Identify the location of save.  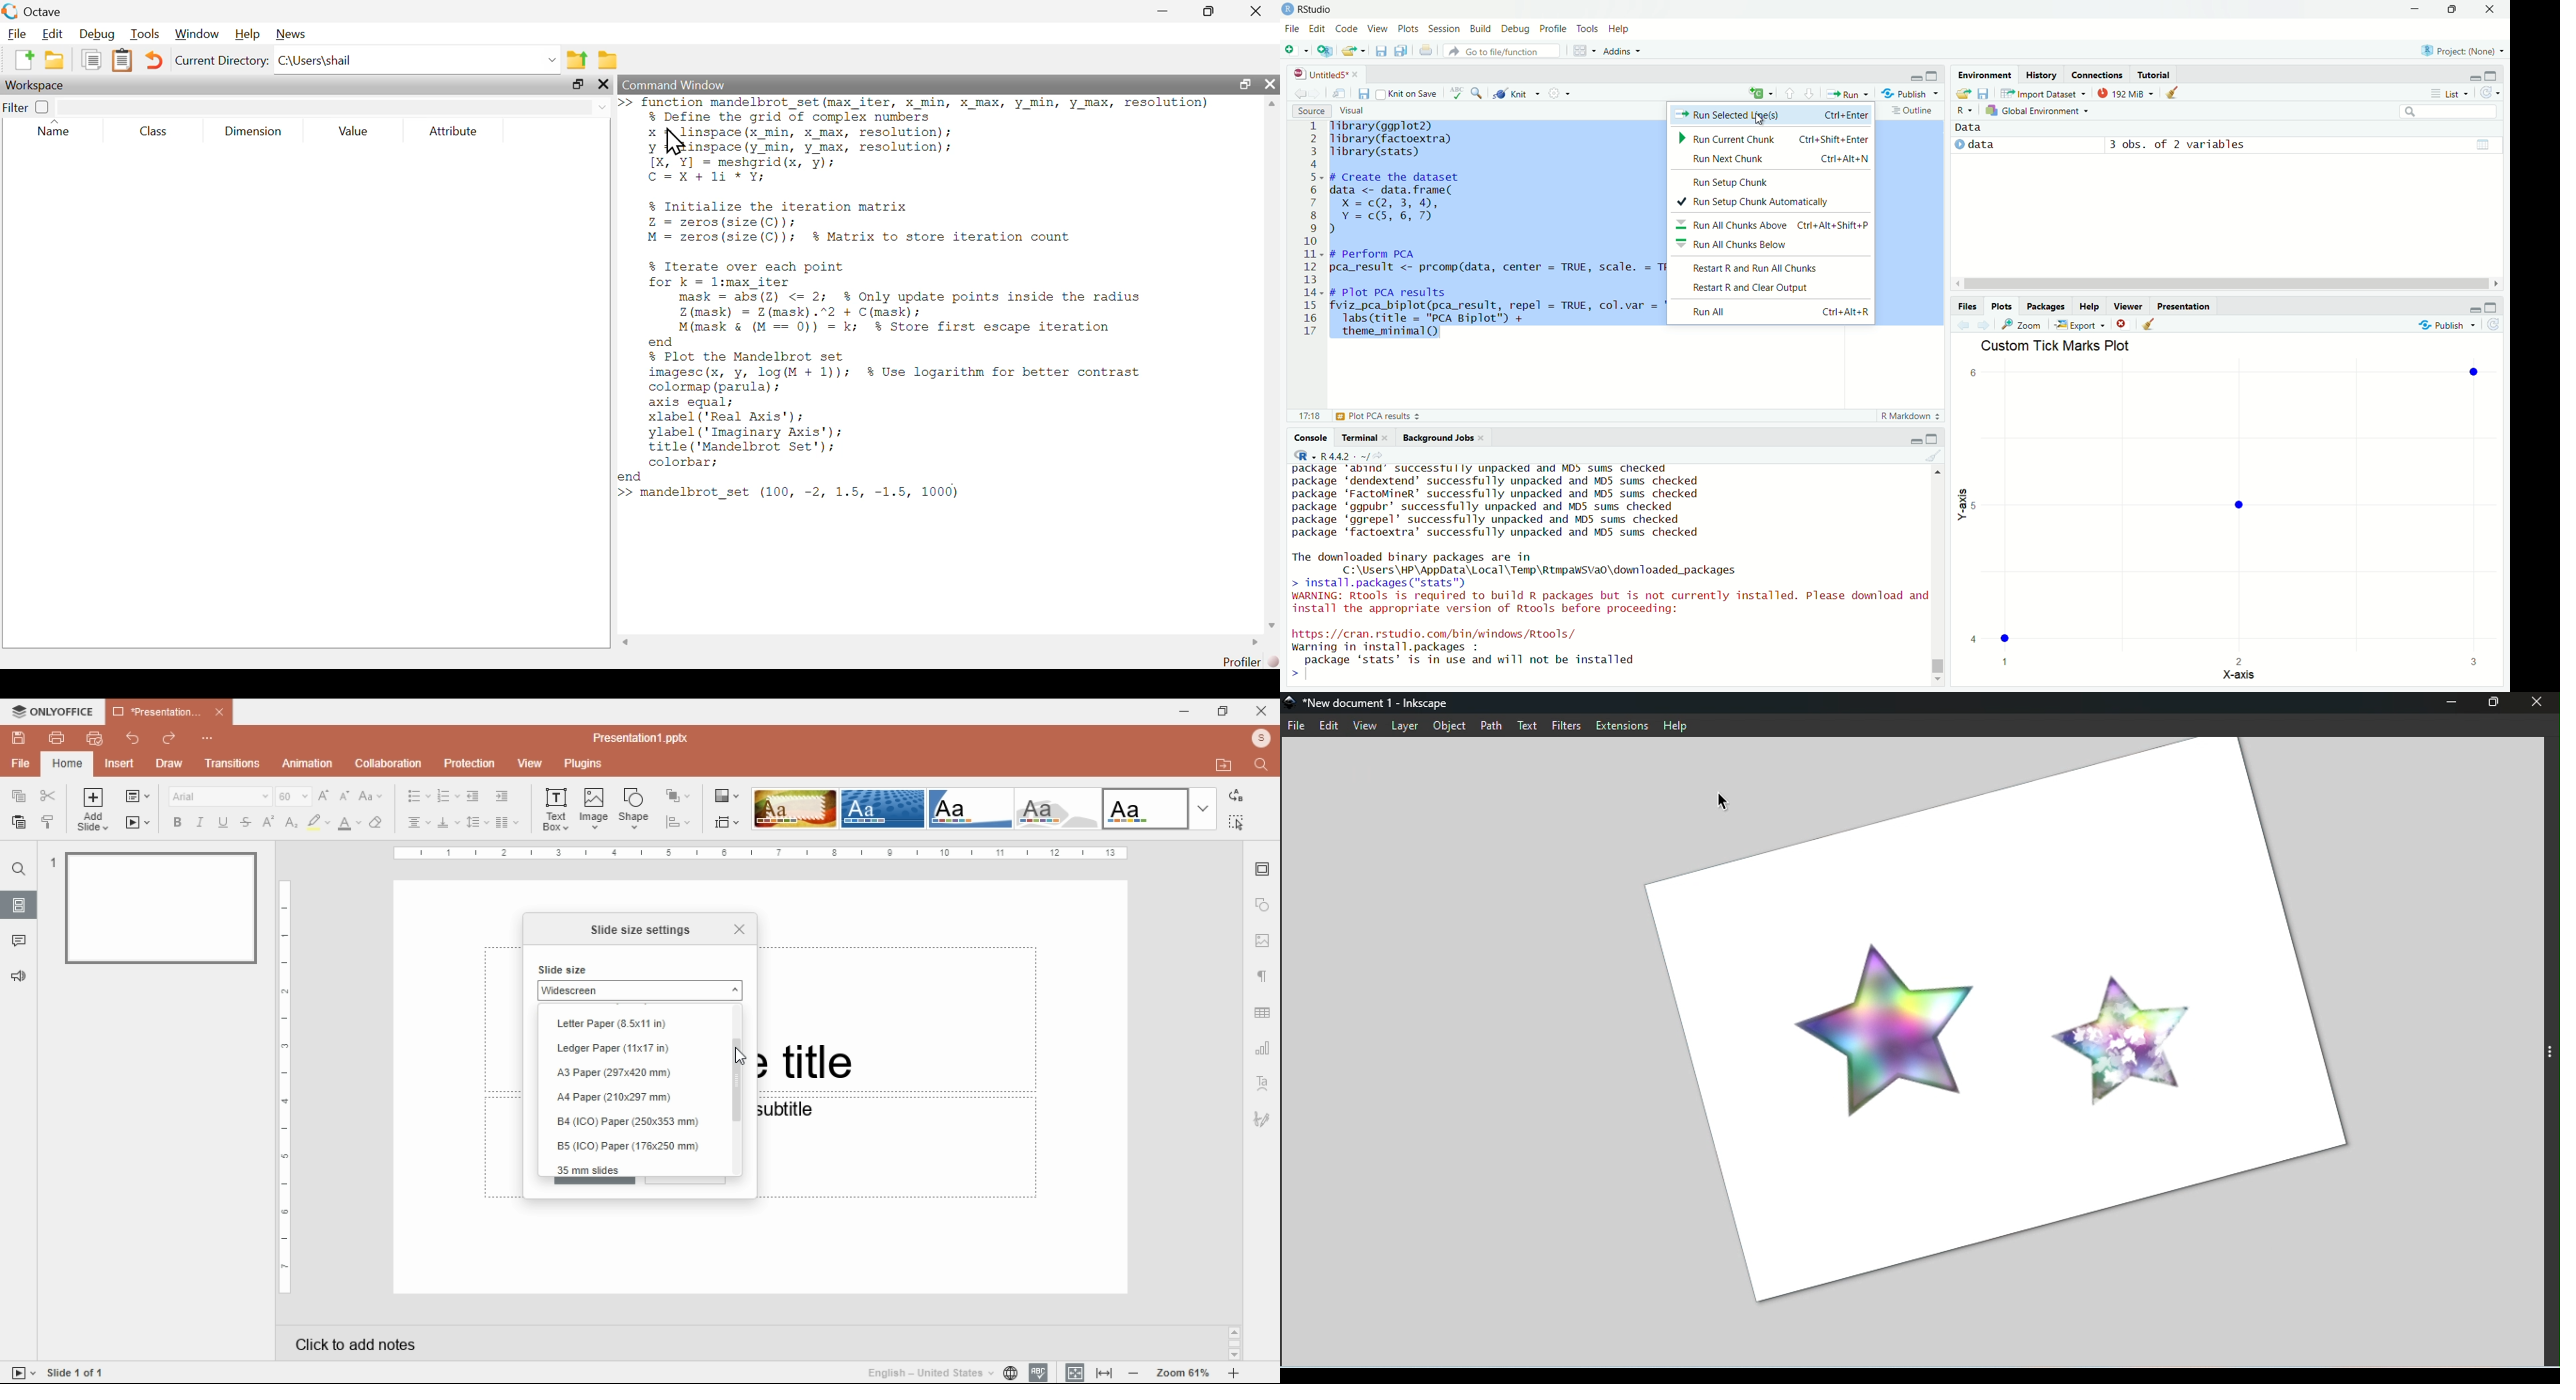
(18, 738).